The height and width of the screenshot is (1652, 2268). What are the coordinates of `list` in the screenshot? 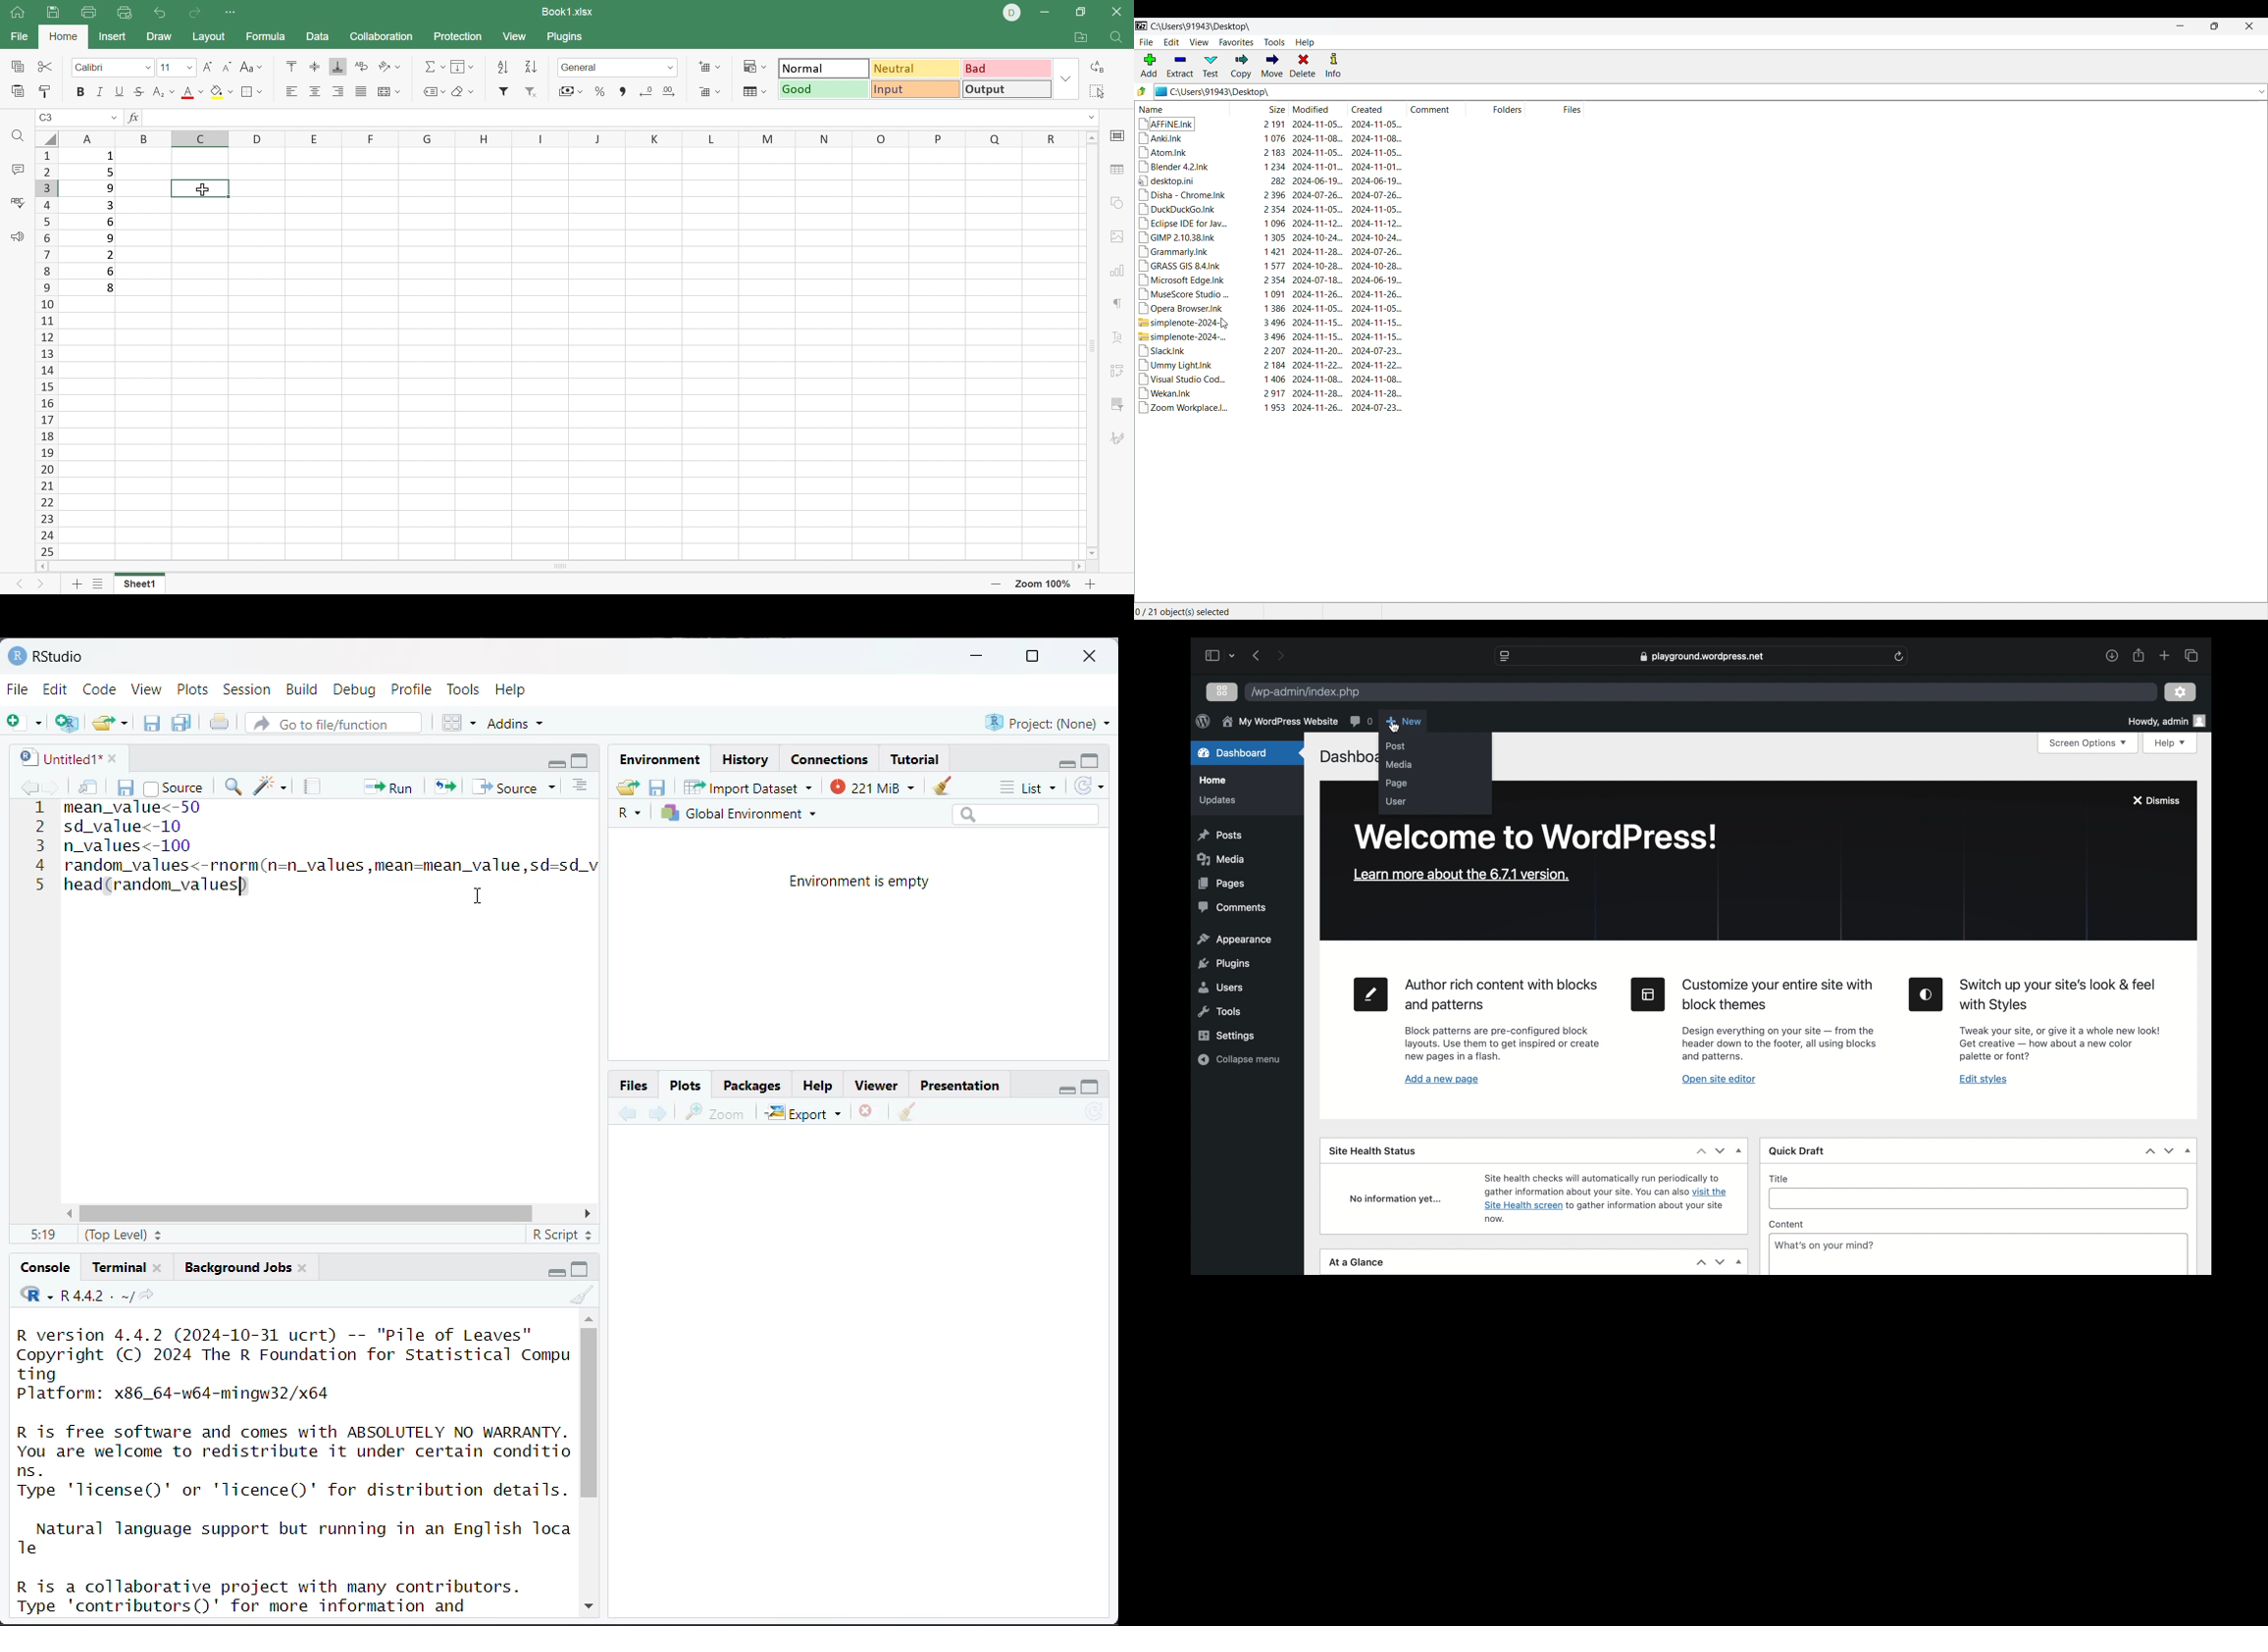 It's located at (1031, 788).